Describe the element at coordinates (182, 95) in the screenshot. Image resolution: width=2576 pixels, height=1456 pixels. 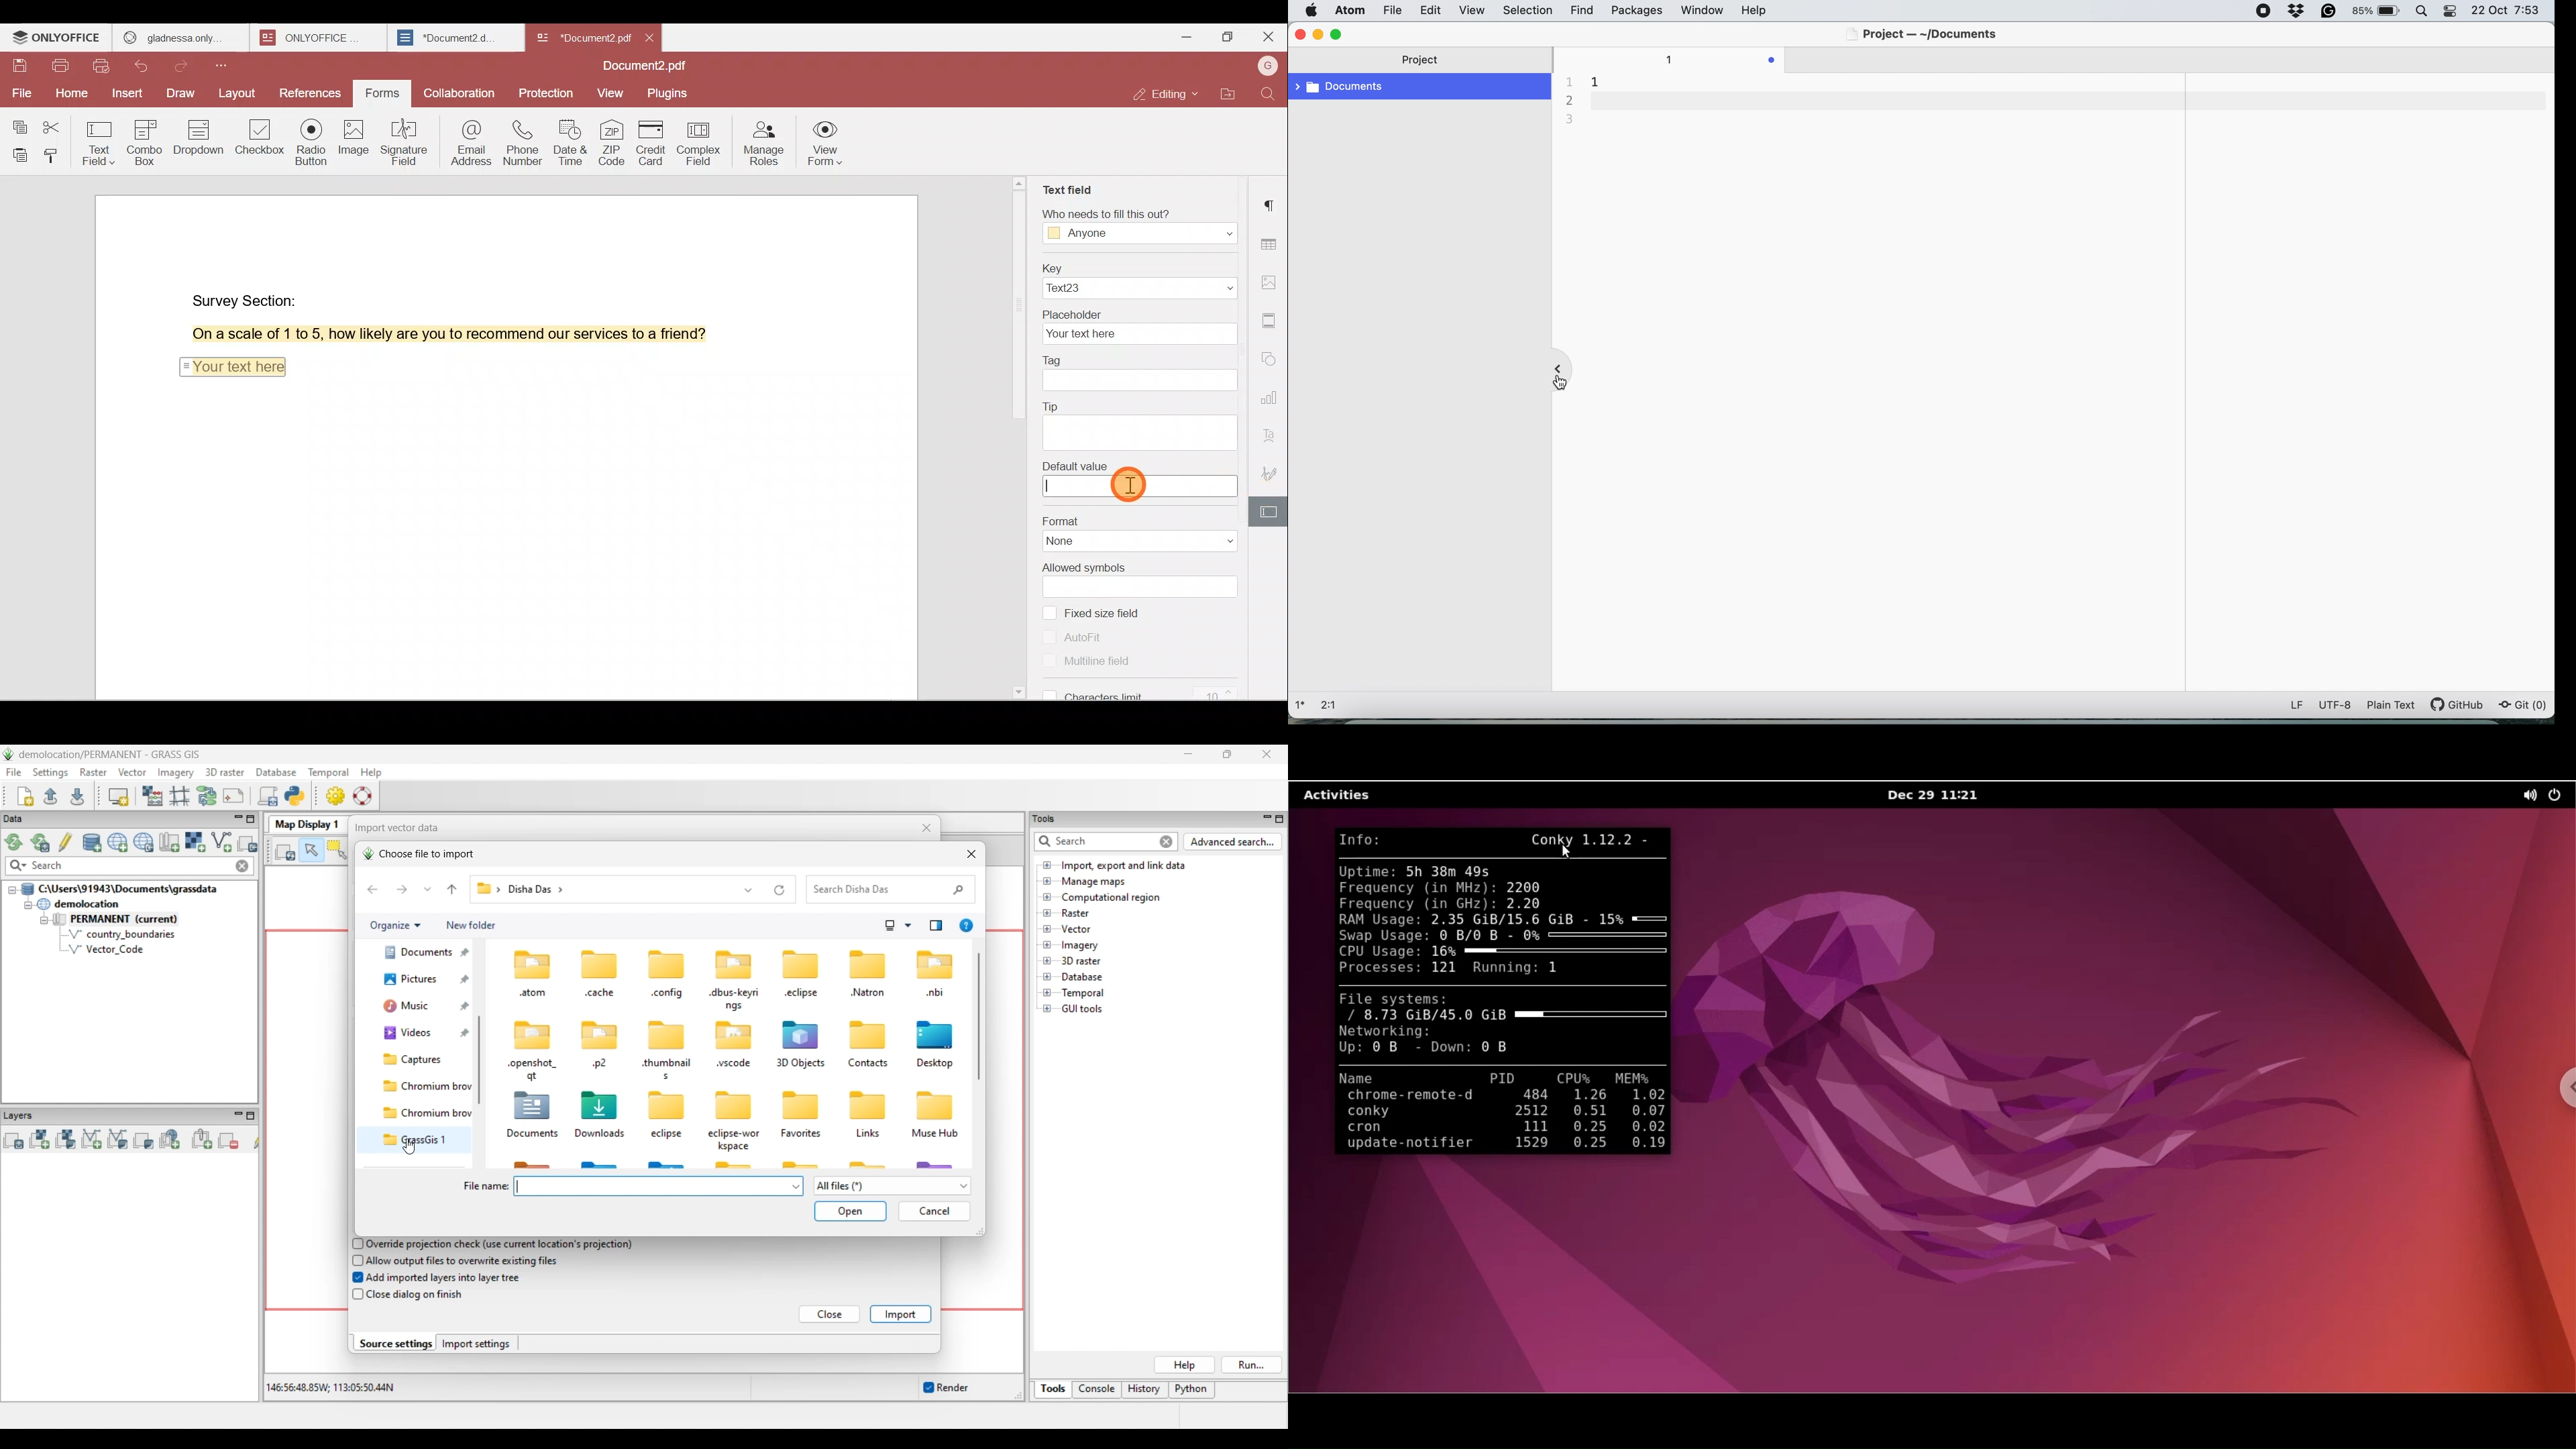
I see `Draw` at that location.